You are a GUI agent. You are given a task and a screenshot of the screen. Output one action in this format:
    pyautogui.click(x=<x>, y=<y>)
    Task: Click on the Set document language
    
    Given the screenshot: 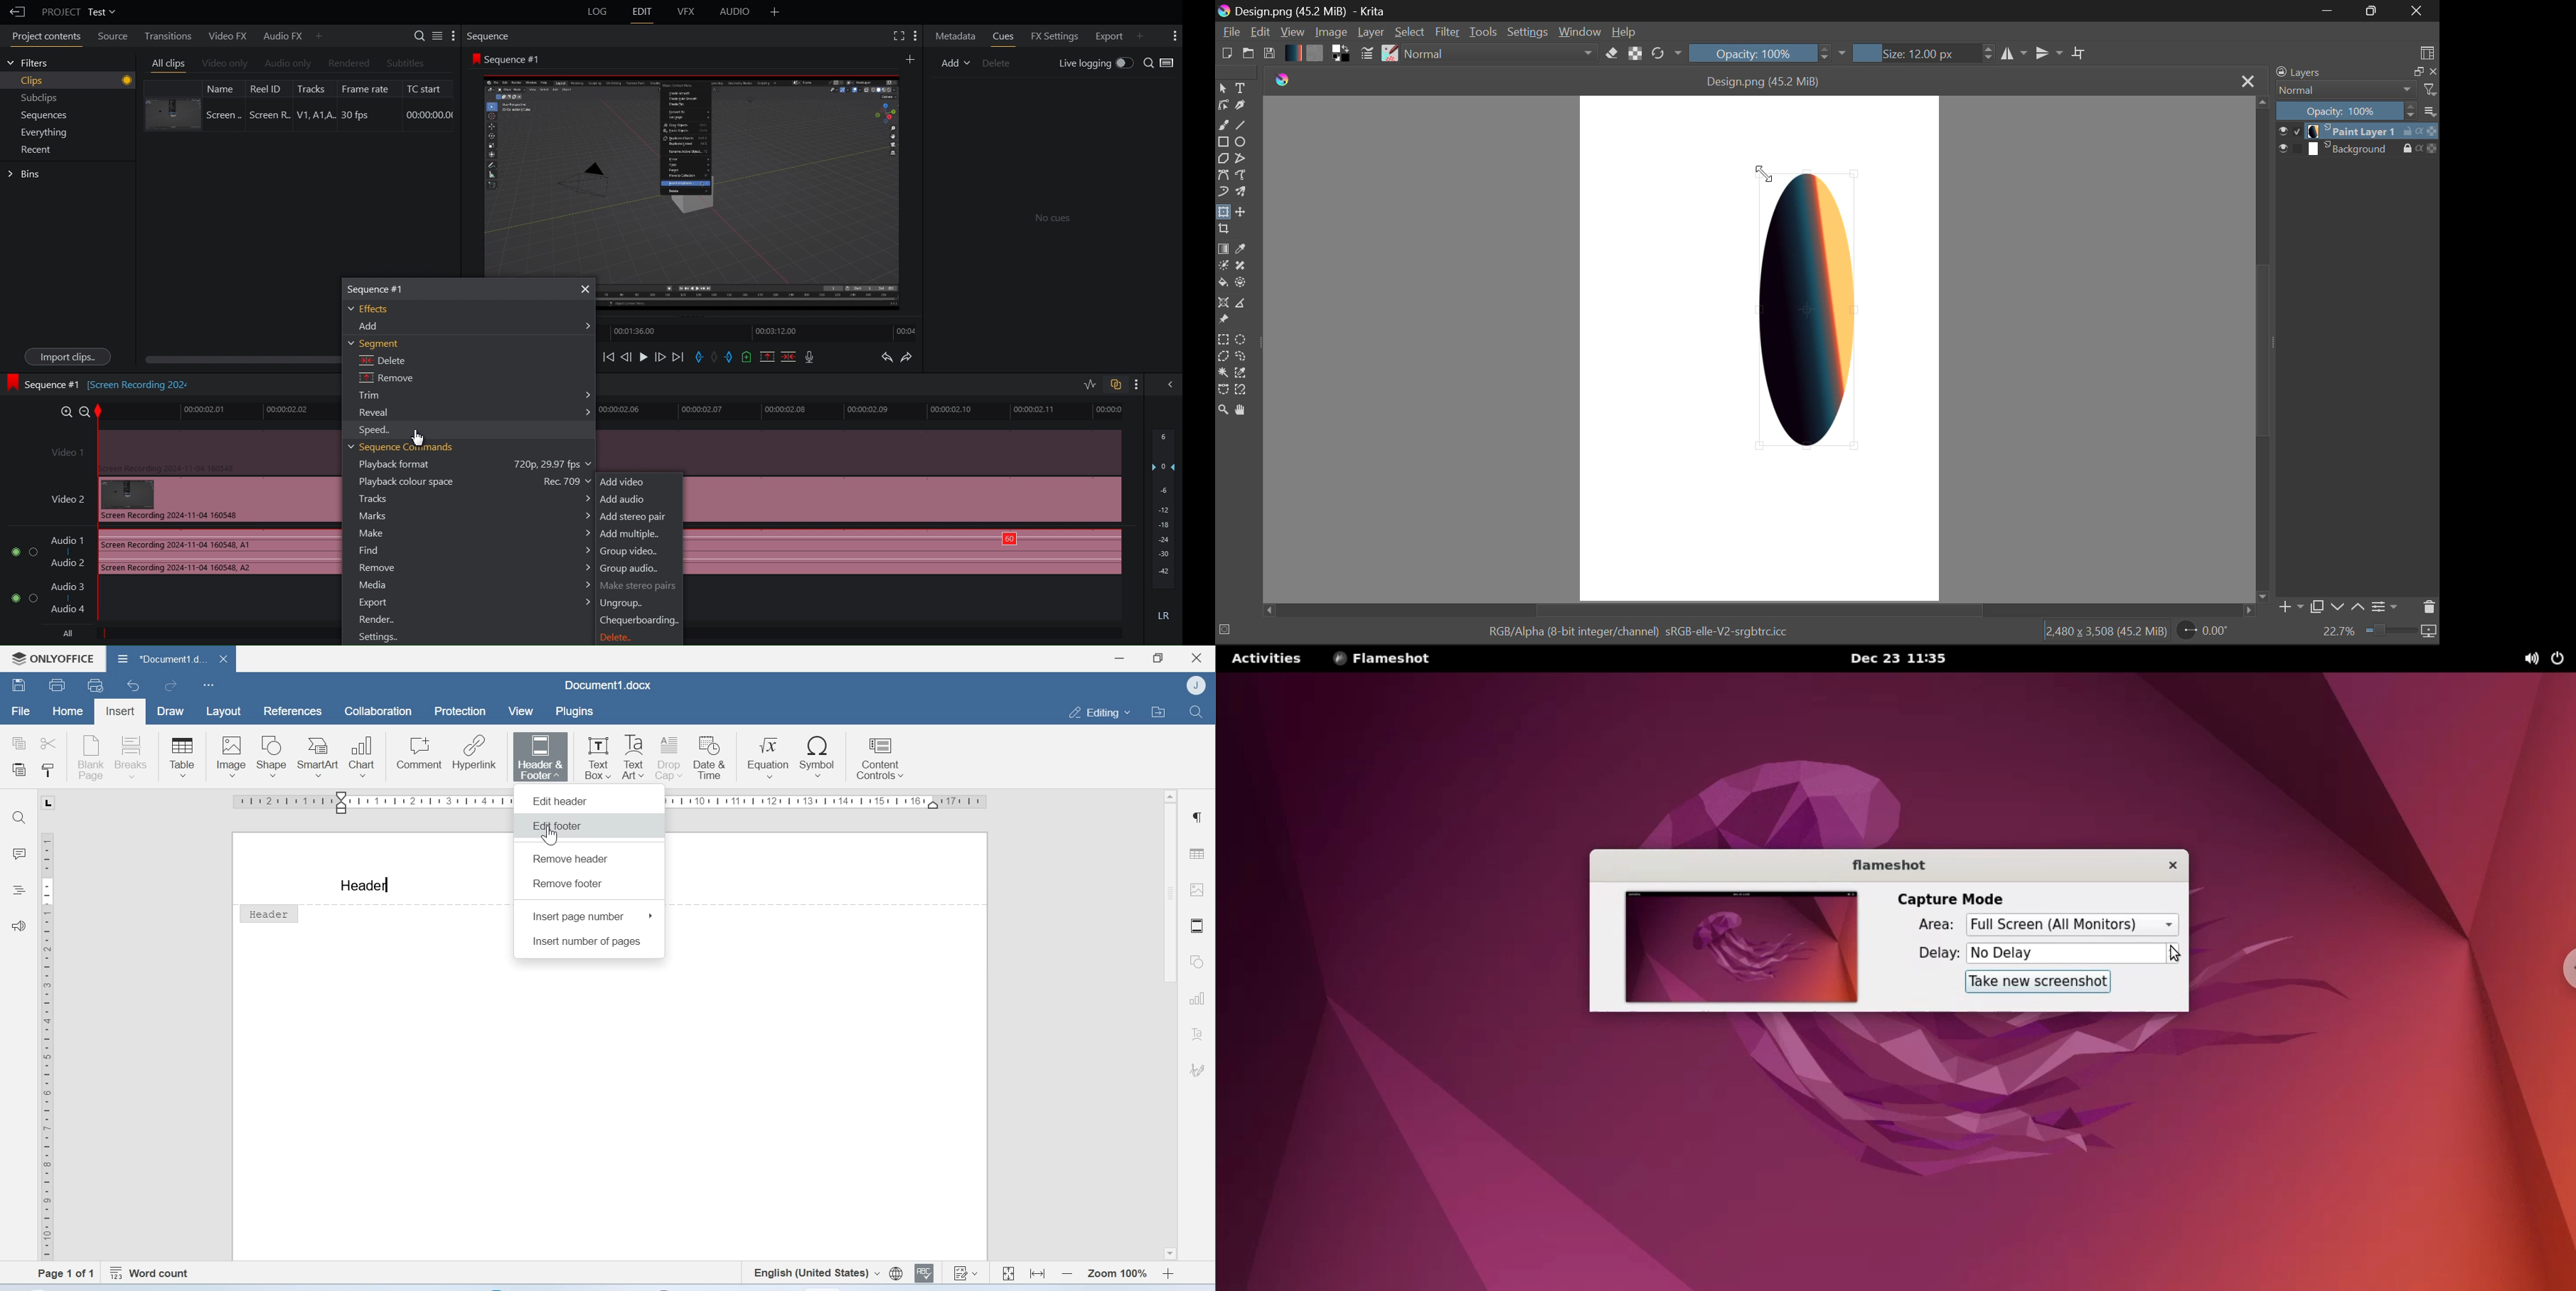 What is the action you would take?
    pyautogui.click(x=896, y=1274)
    